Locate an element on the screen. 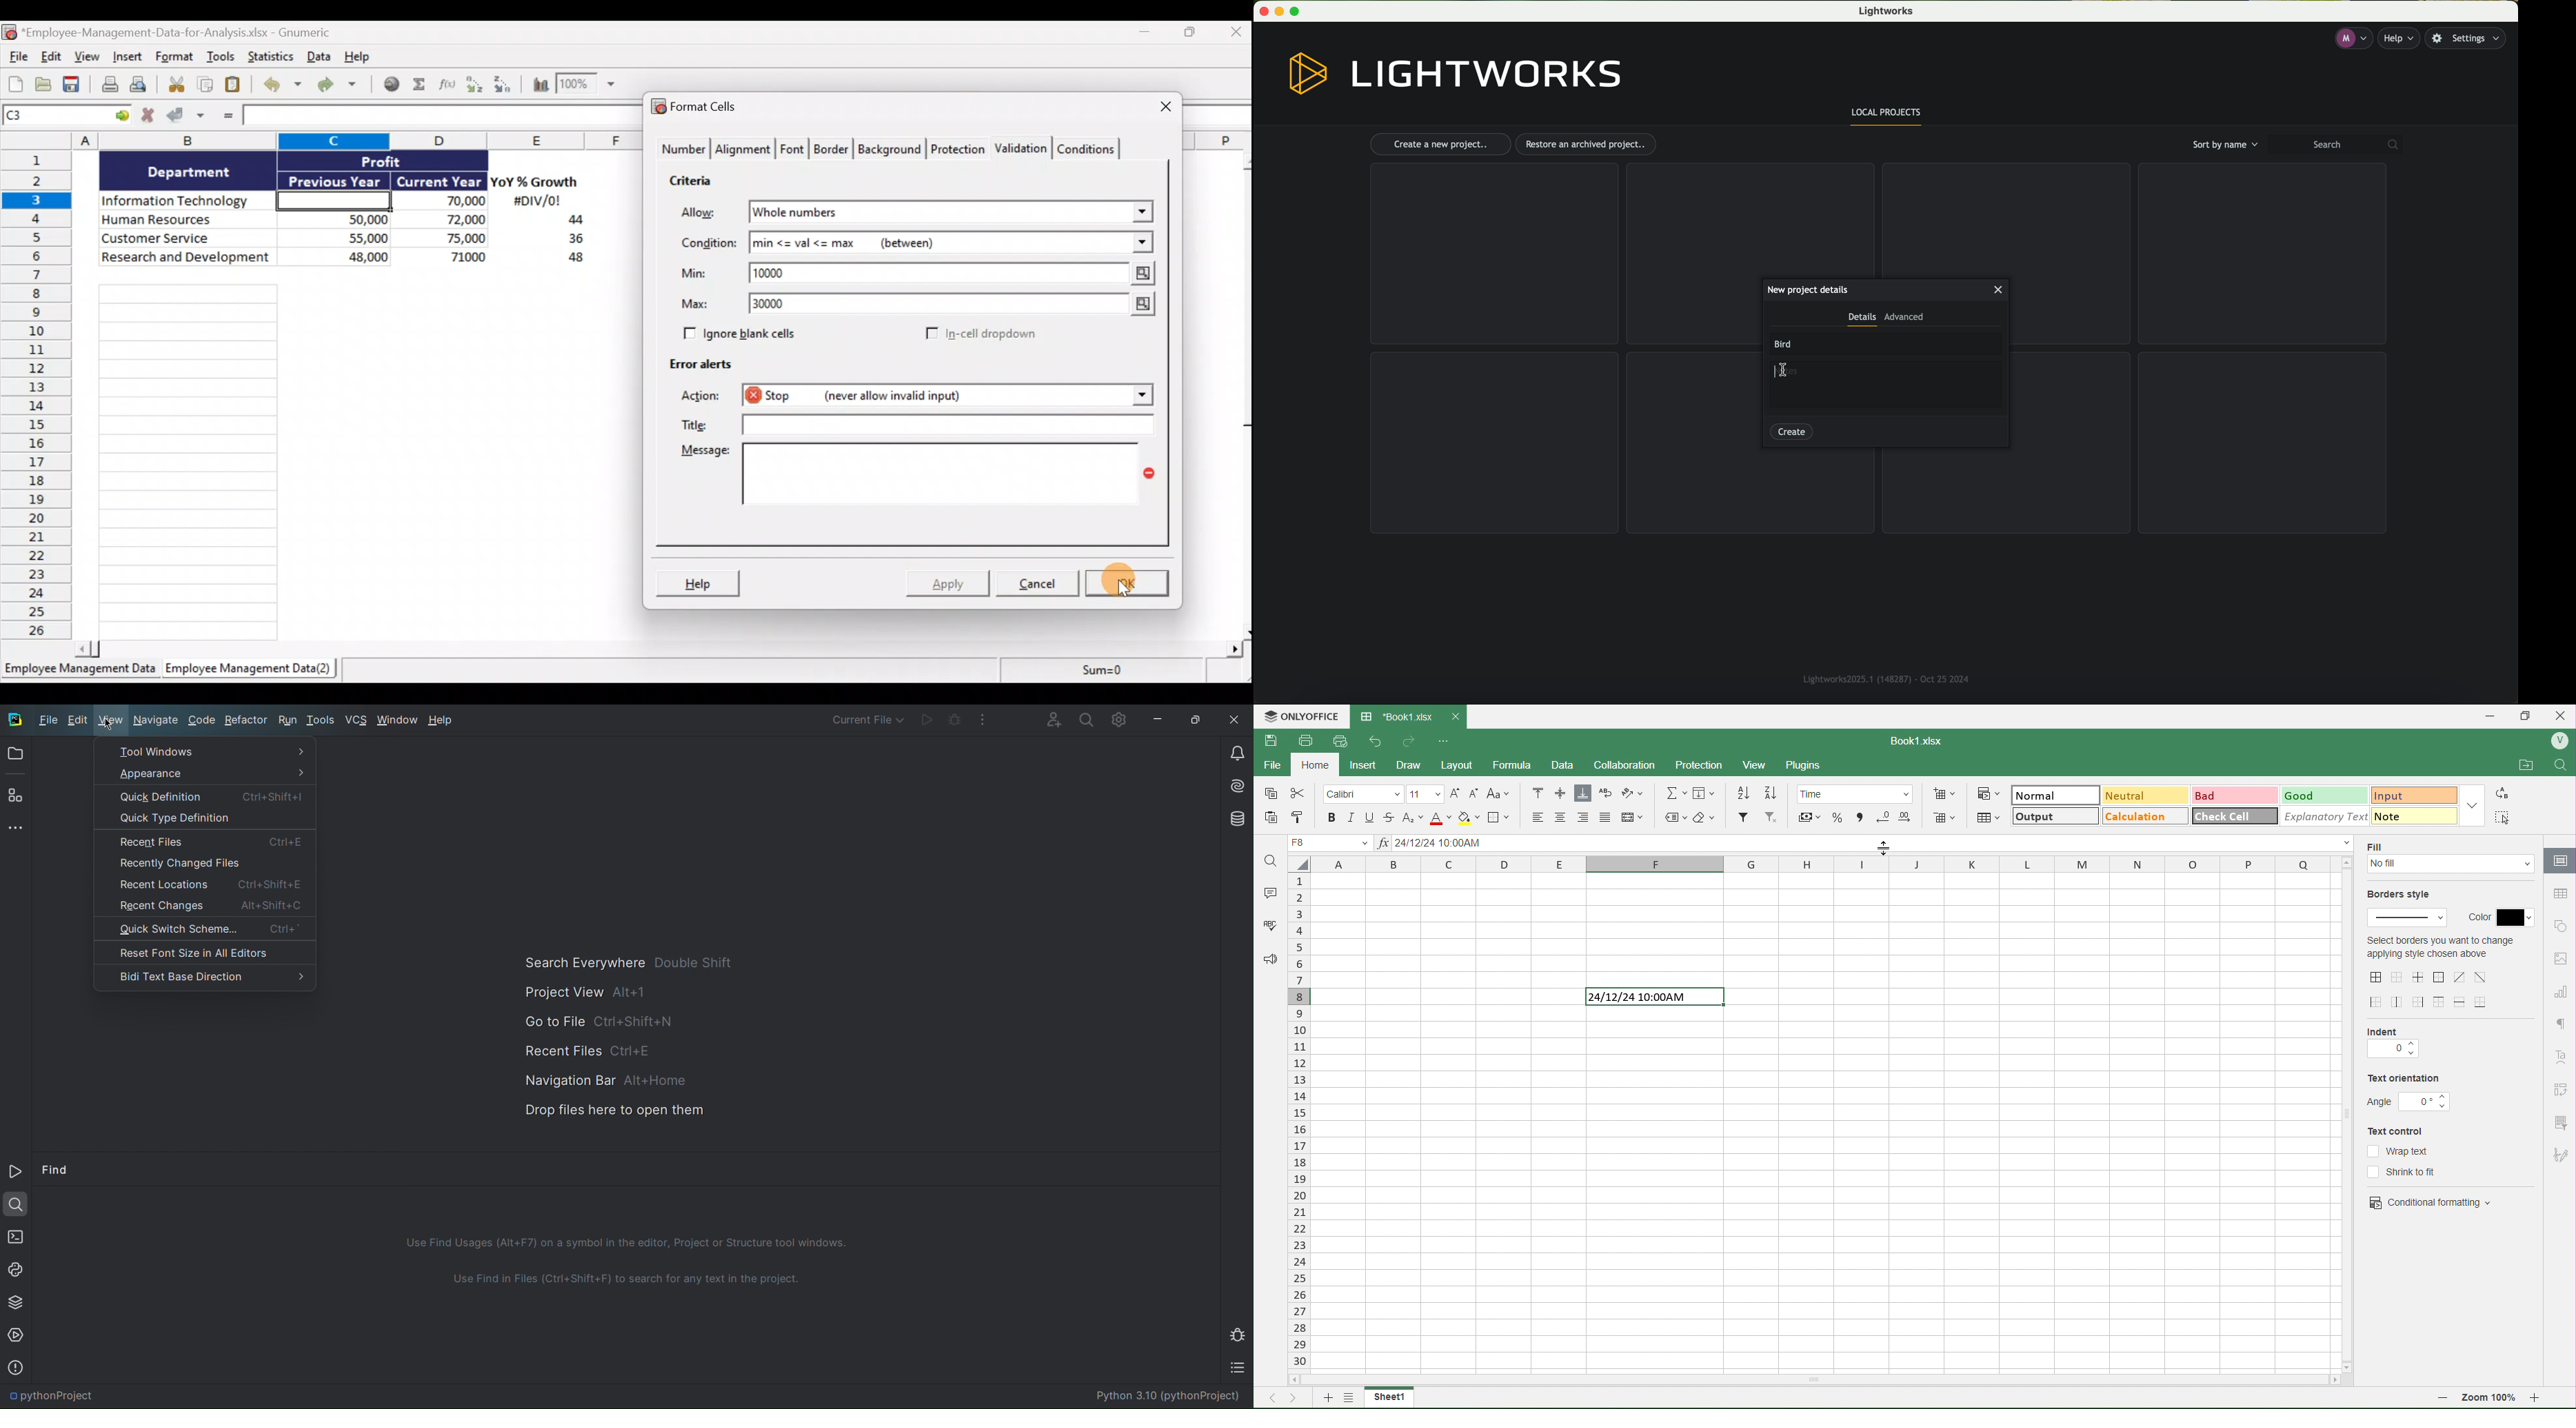 The width and height of the screenshot is (2576, 1428). Protection is located at coordinates (958, 147).